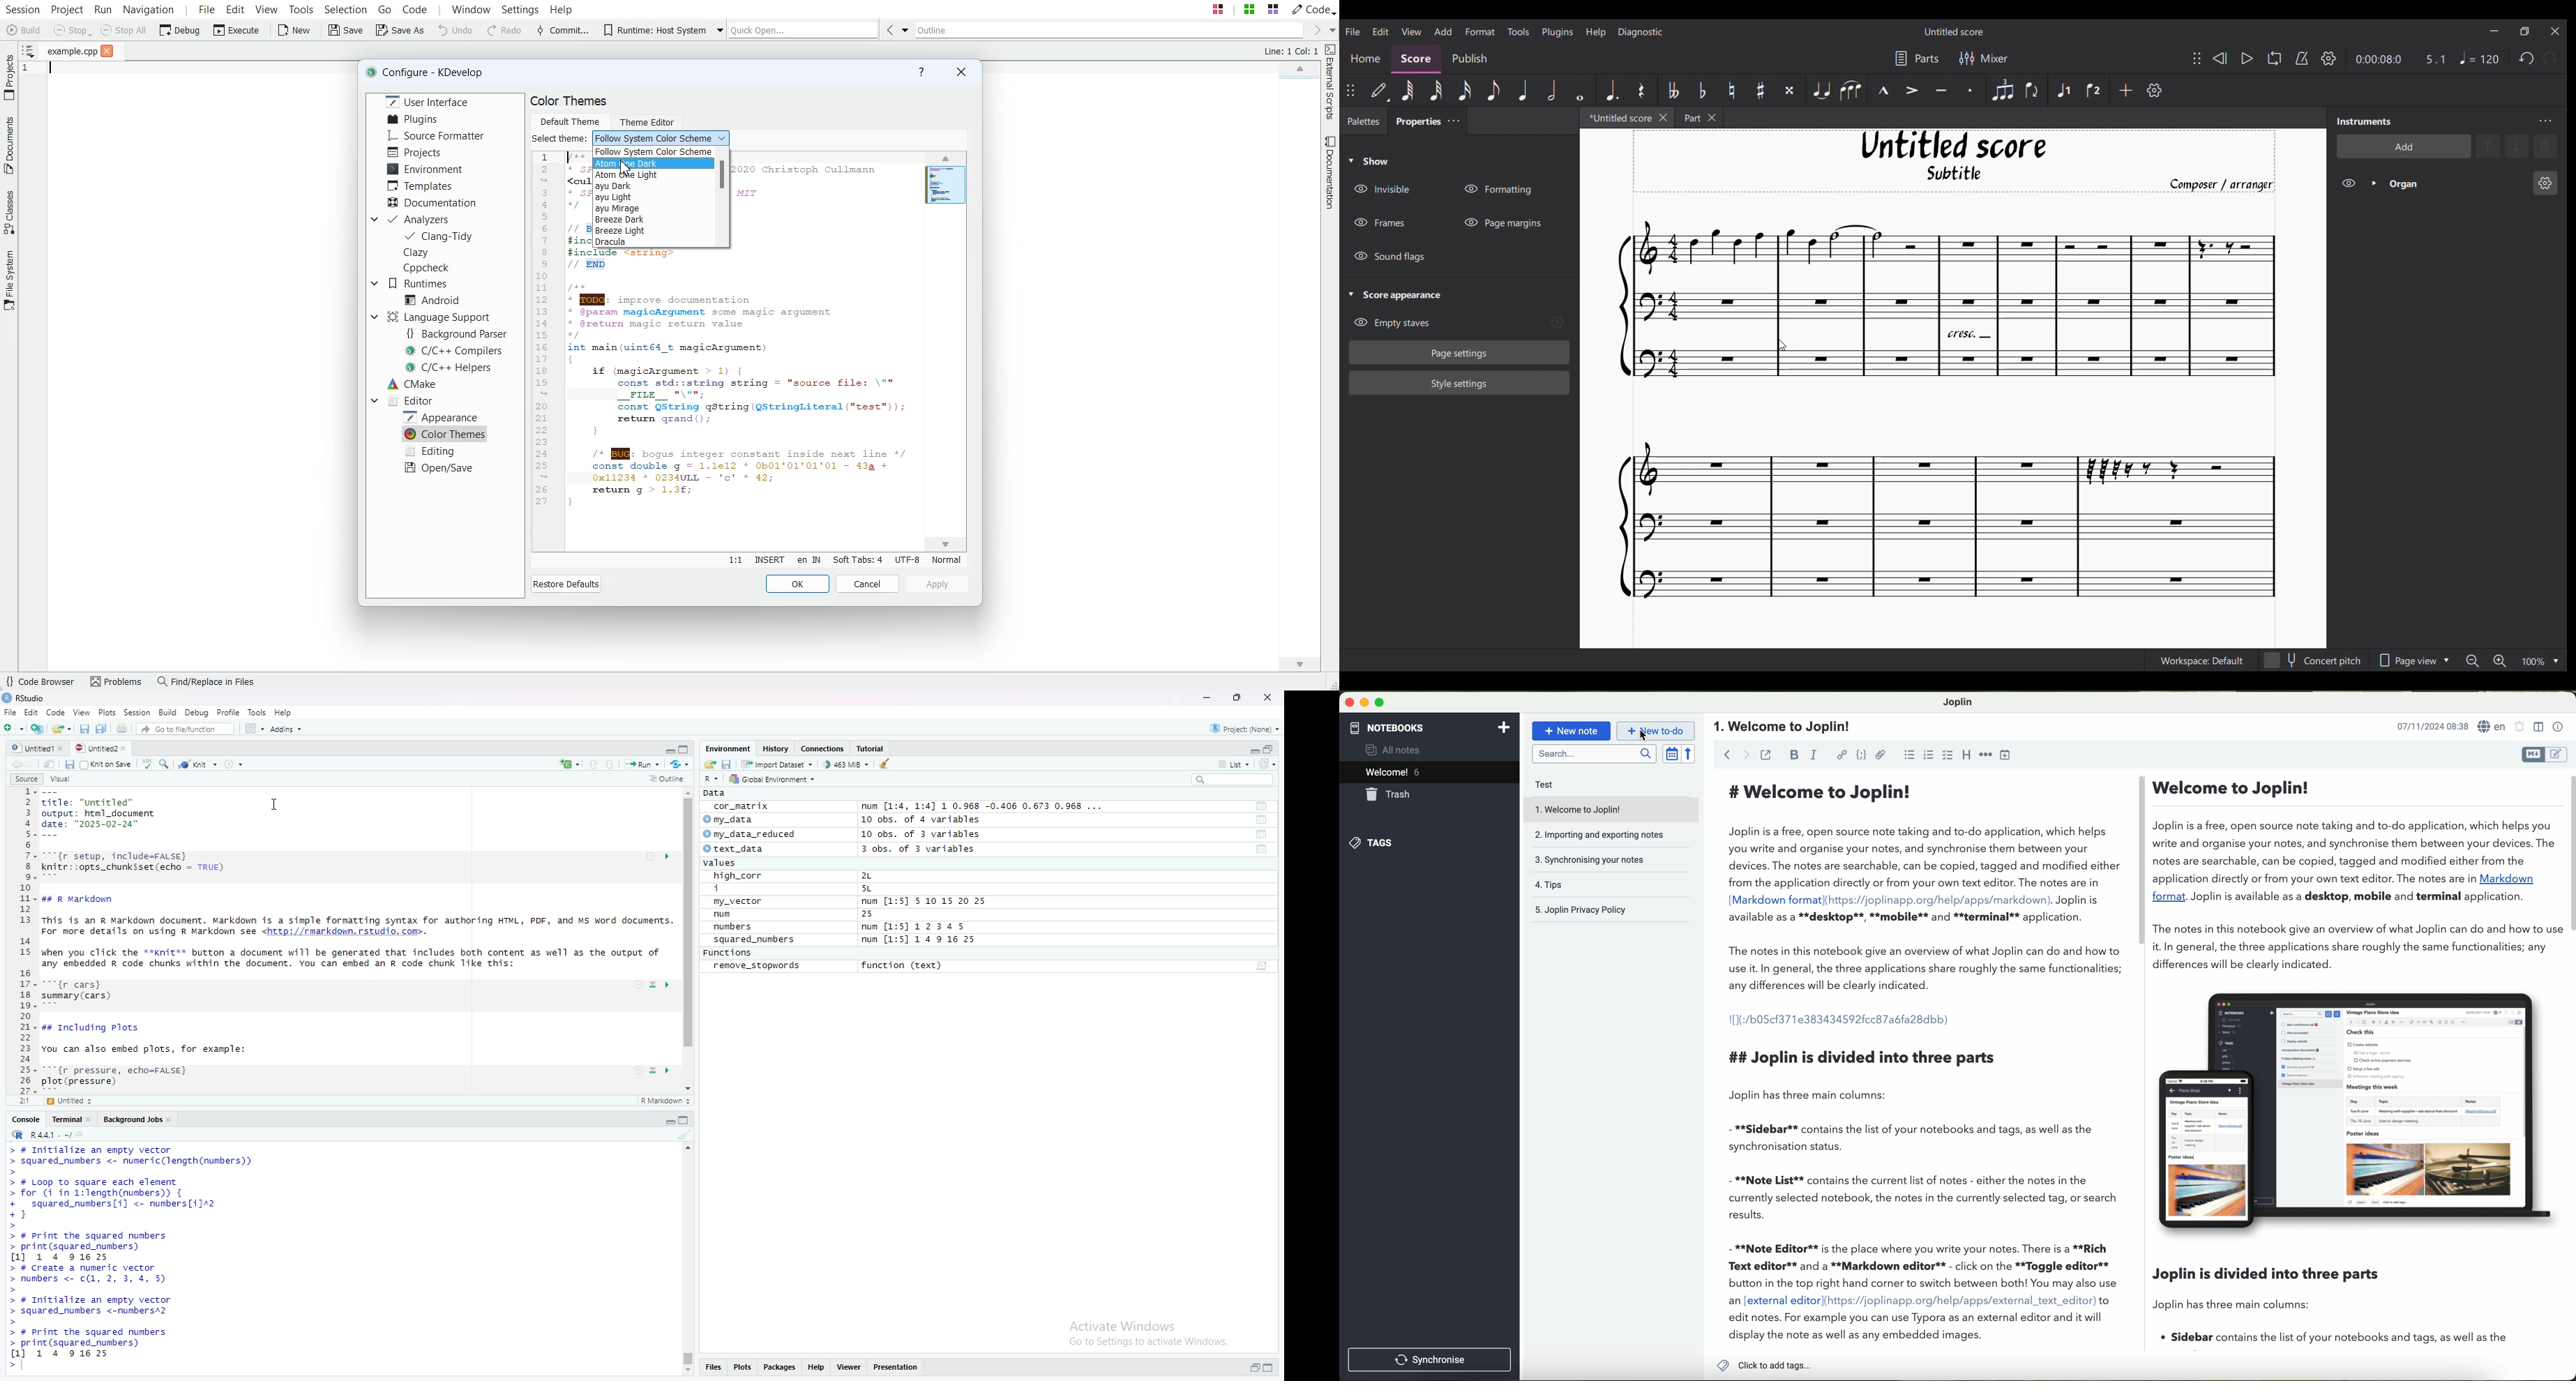  I want to click on maximize, so click(685, 749).